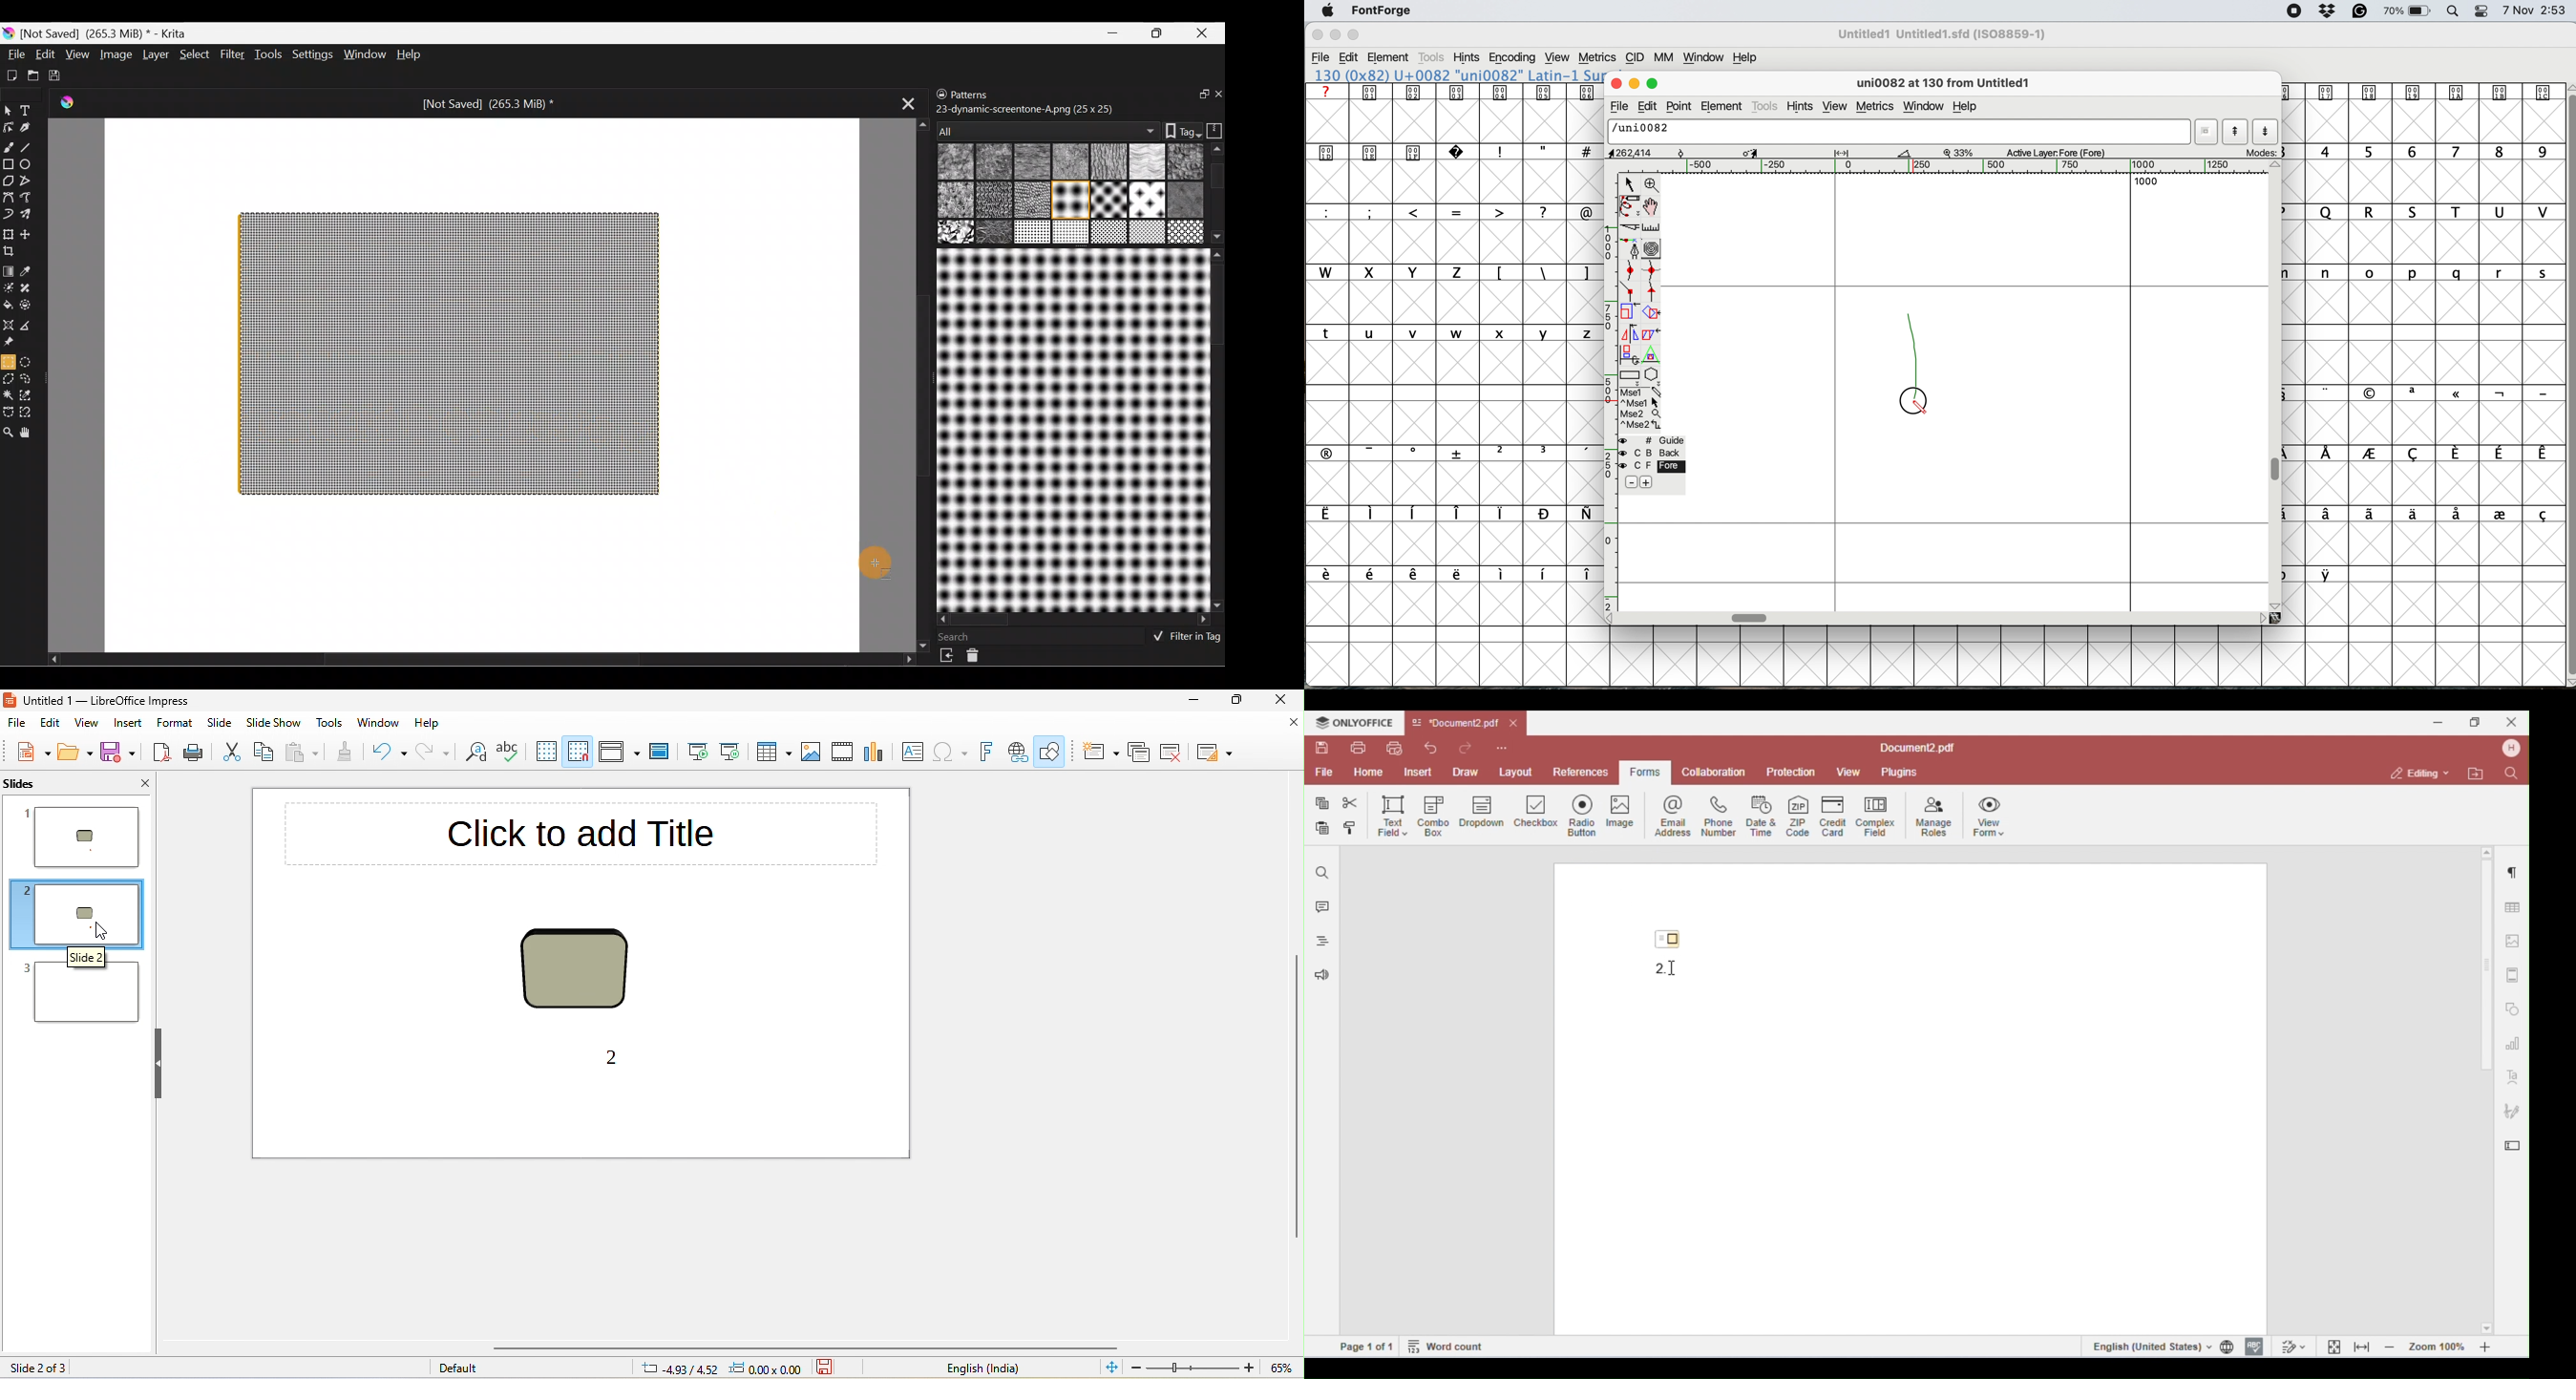 This screenshot has width=2576, height=1400. Describe the element at coordinates (1284, 700) in the screenshot. I see `close` at that location.